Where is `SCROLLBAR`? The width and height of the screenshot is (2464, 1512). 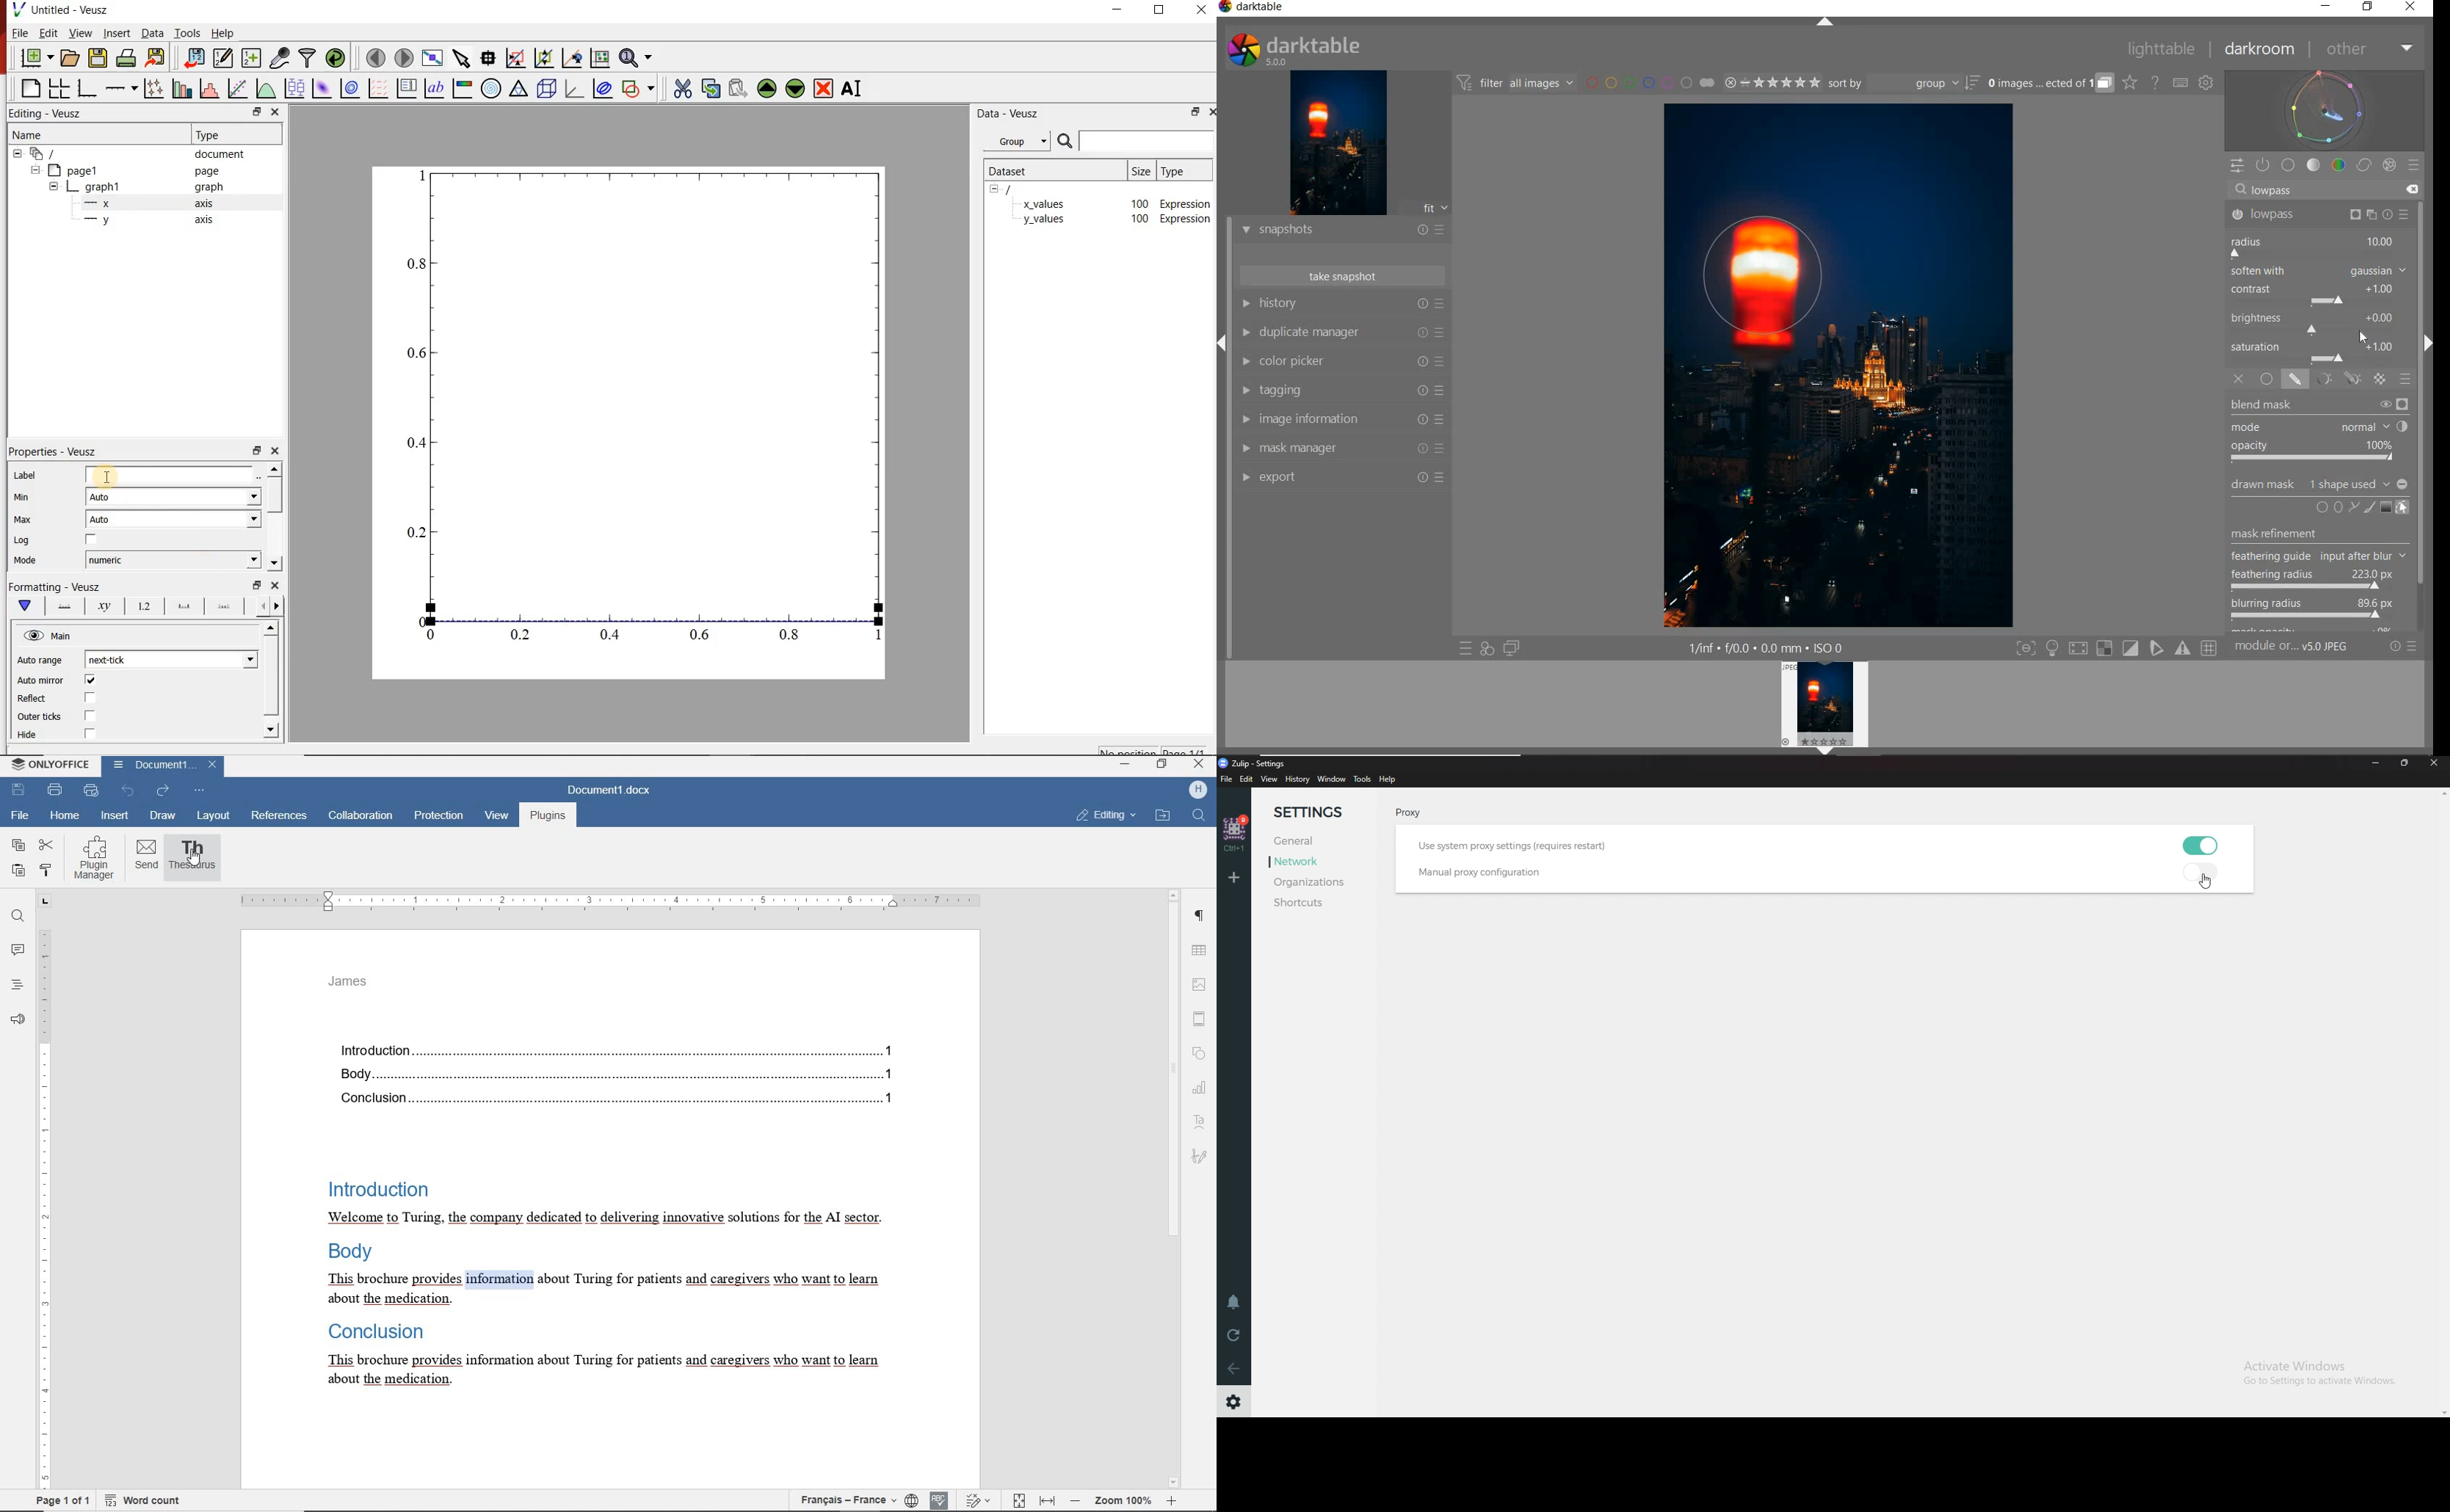
SCROLLBAR is located at coordinates (2426, 413).